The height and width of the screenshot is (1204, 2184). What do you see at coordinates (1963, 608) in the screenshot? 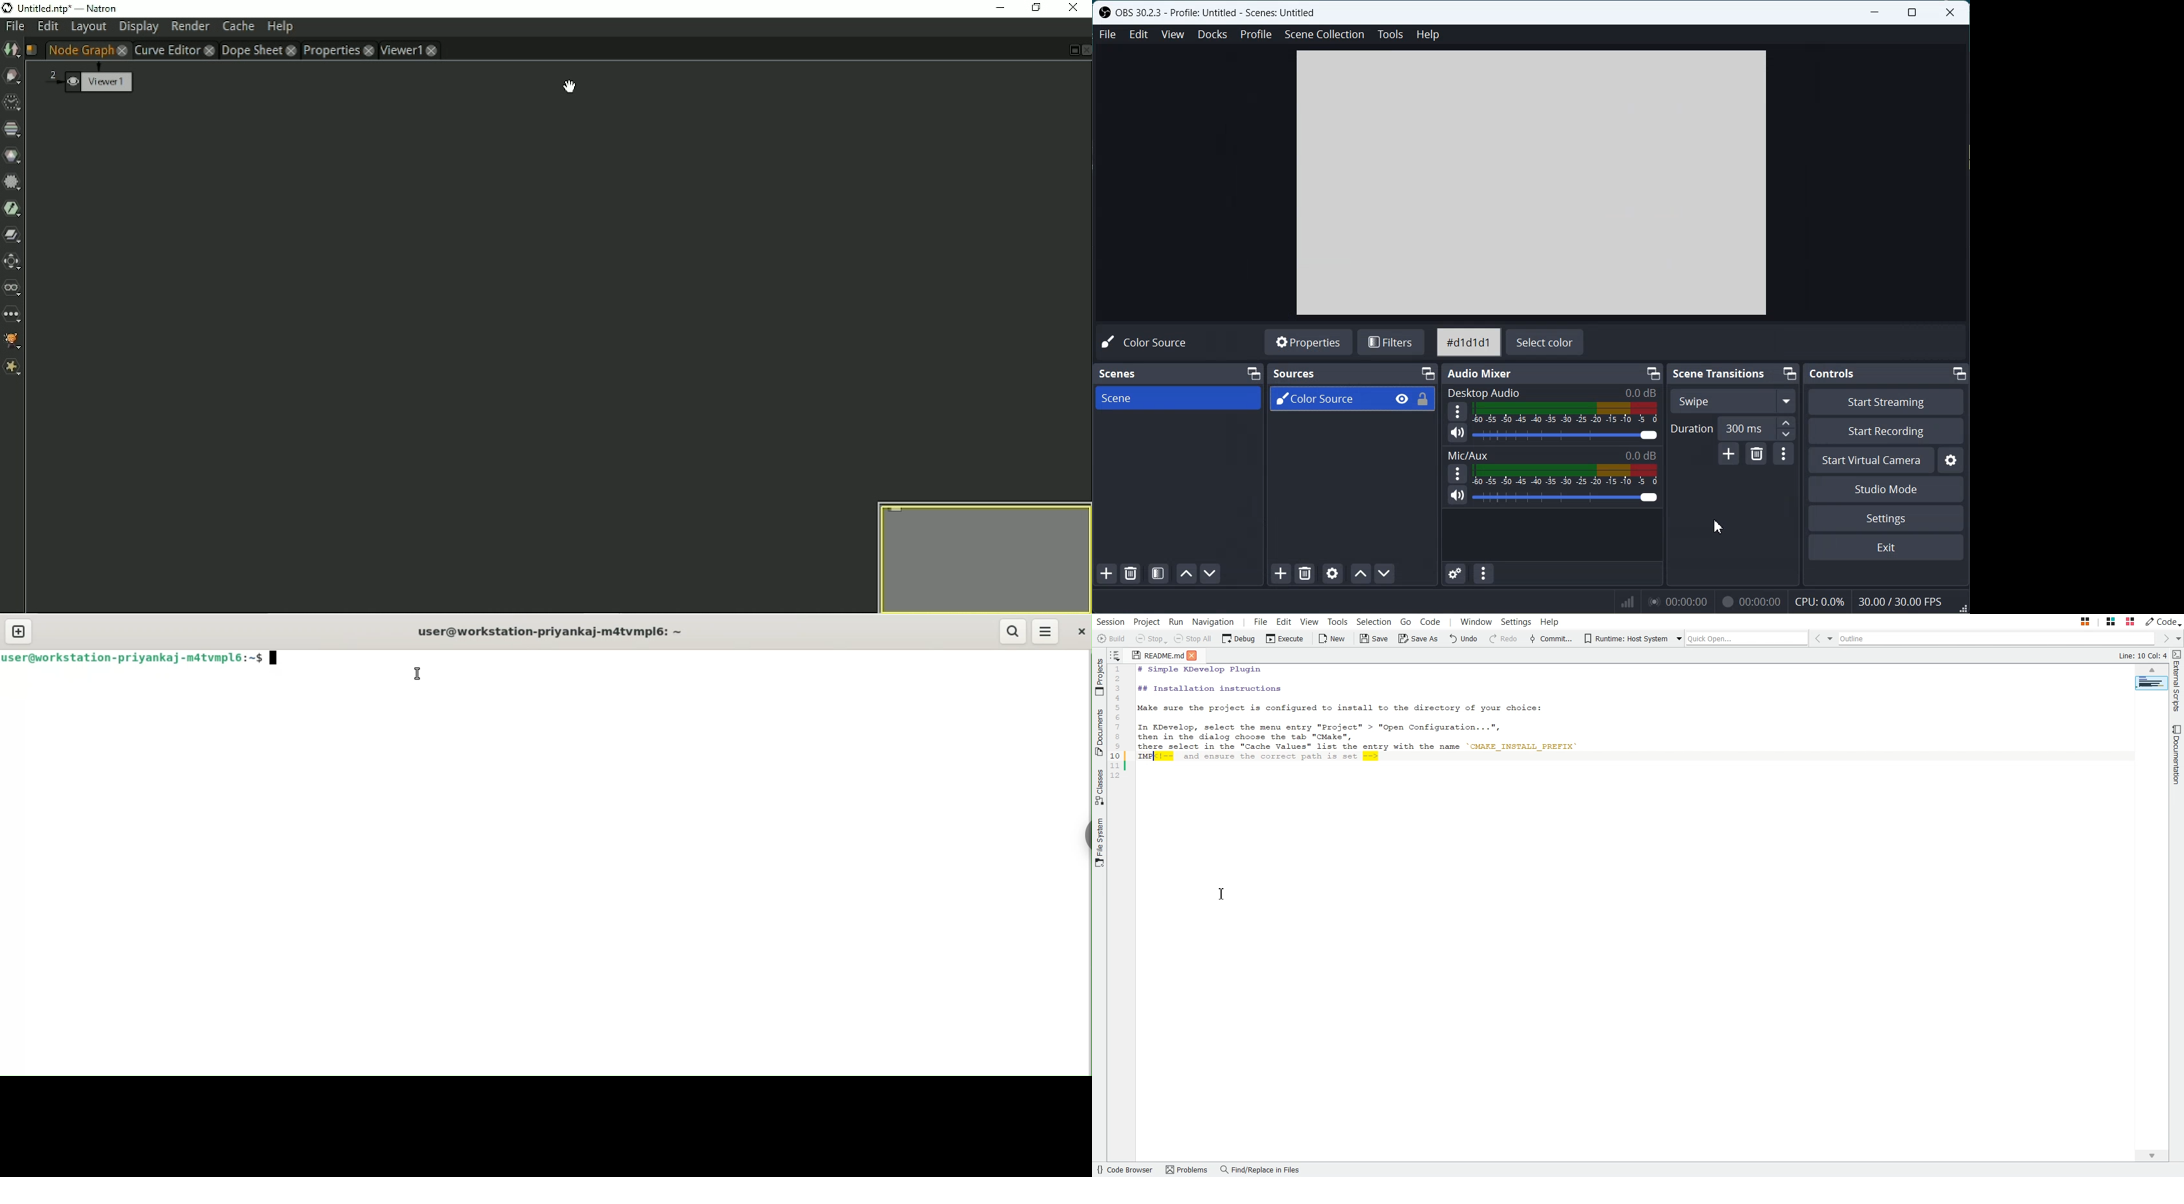
I see `Window Adjuster` at bounding box center [1963, 608].